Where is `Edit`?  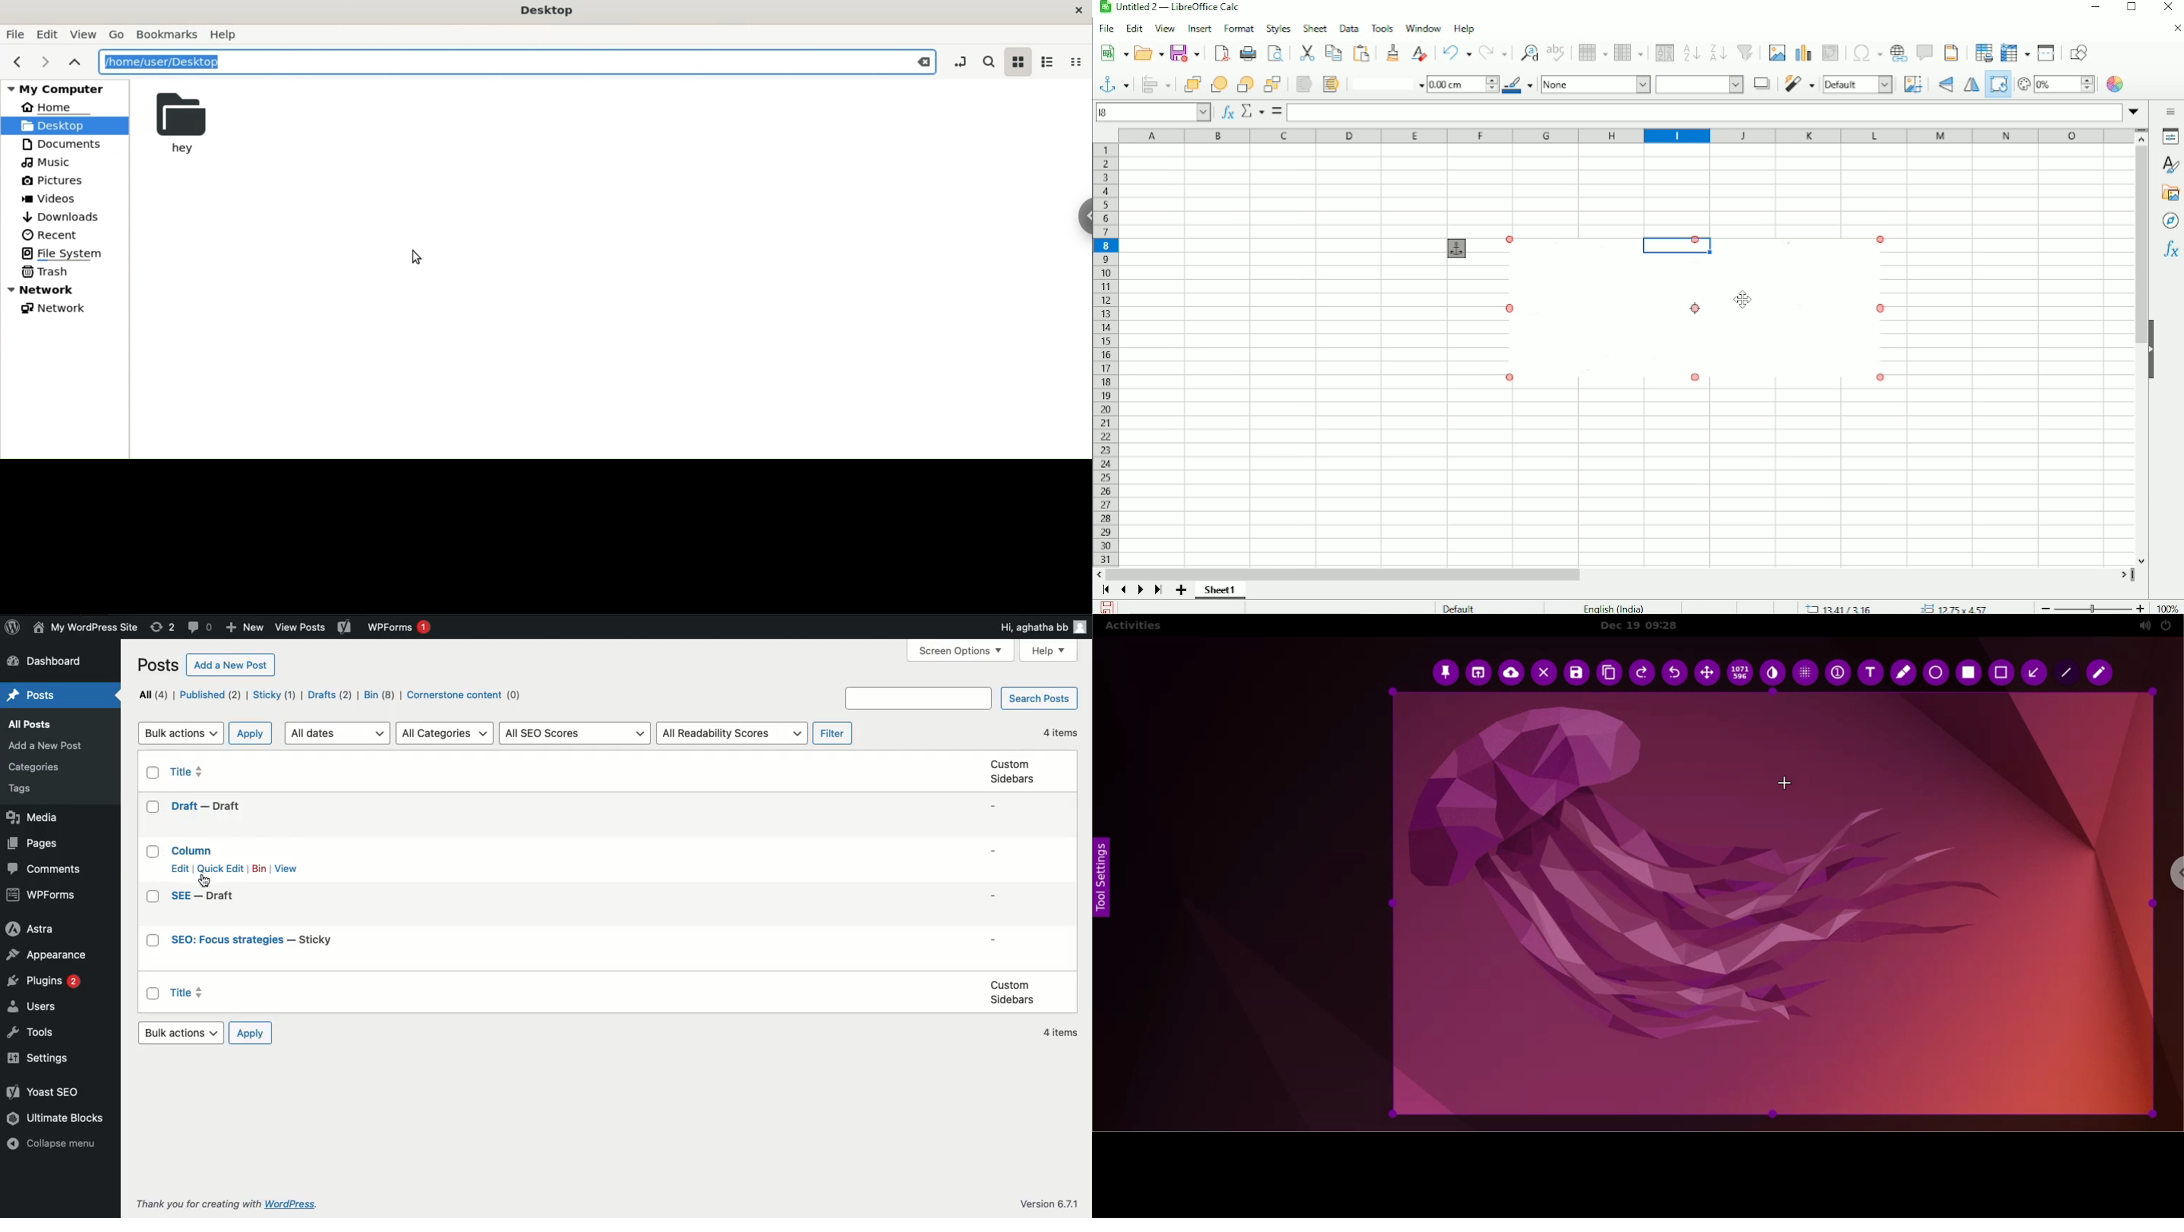
Edit is located at coordinates (1134, 29).